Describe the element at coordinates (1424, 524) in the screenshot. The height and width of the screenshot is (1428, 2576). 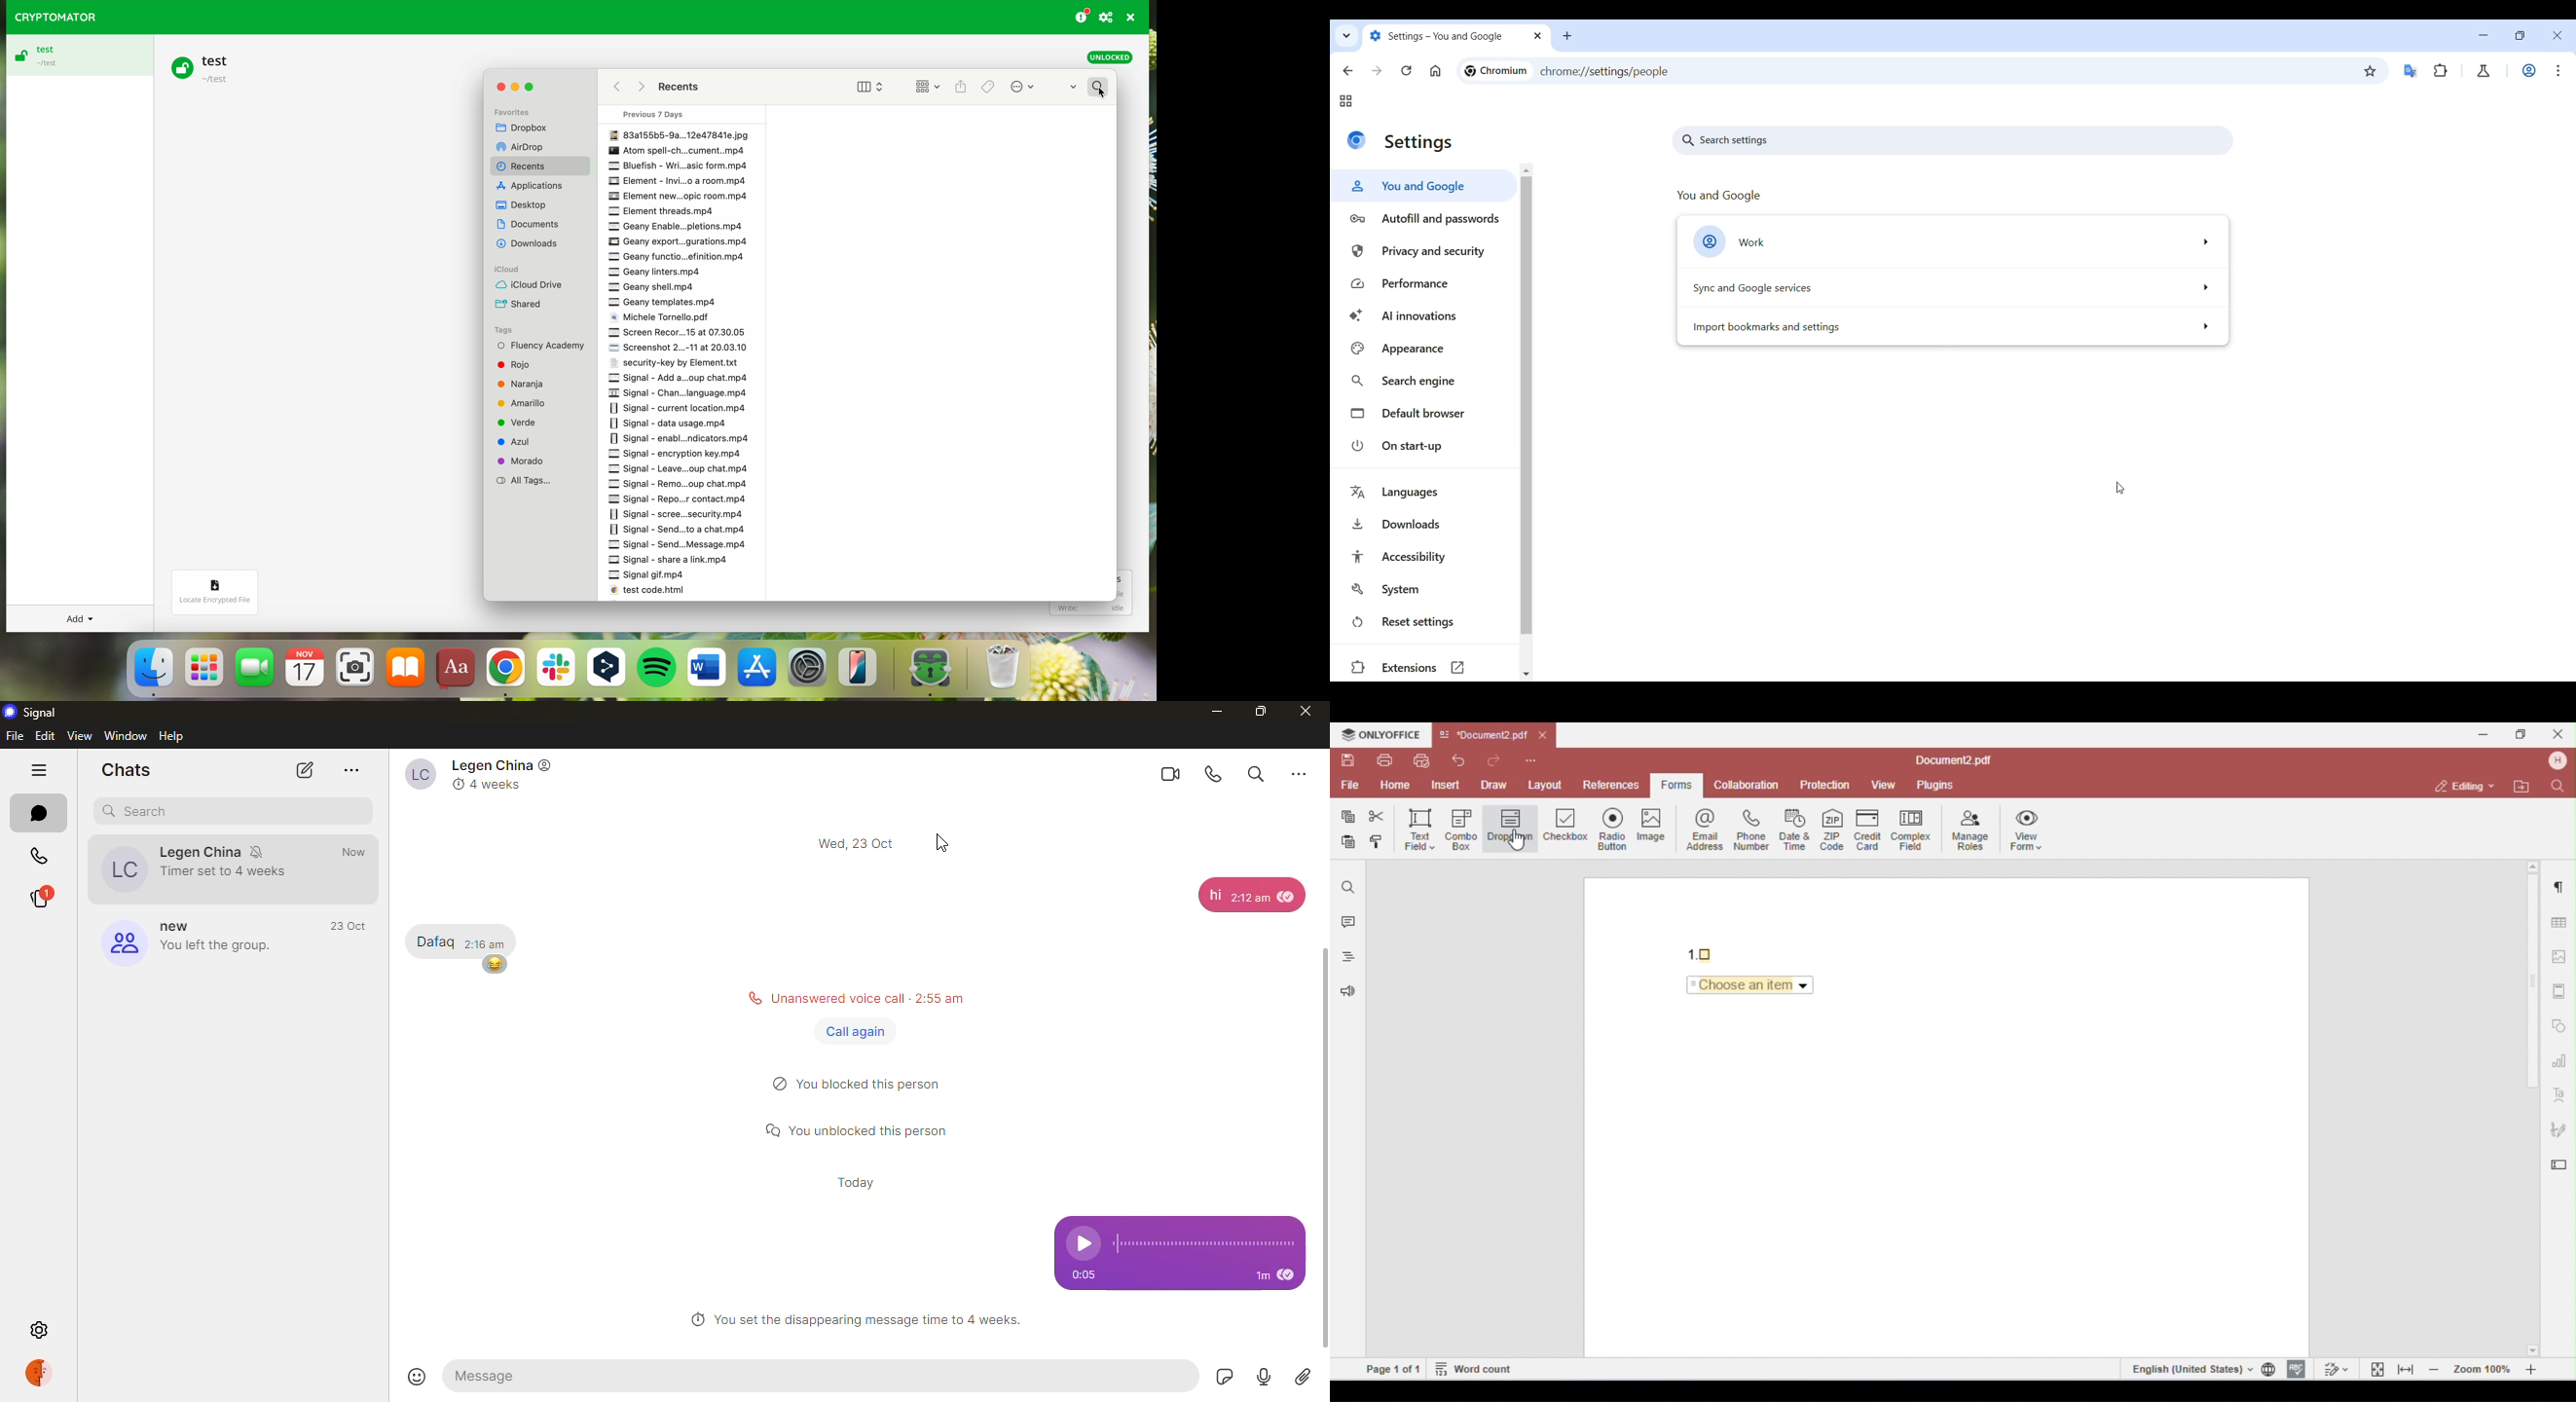
I see `Downloads` at that location.